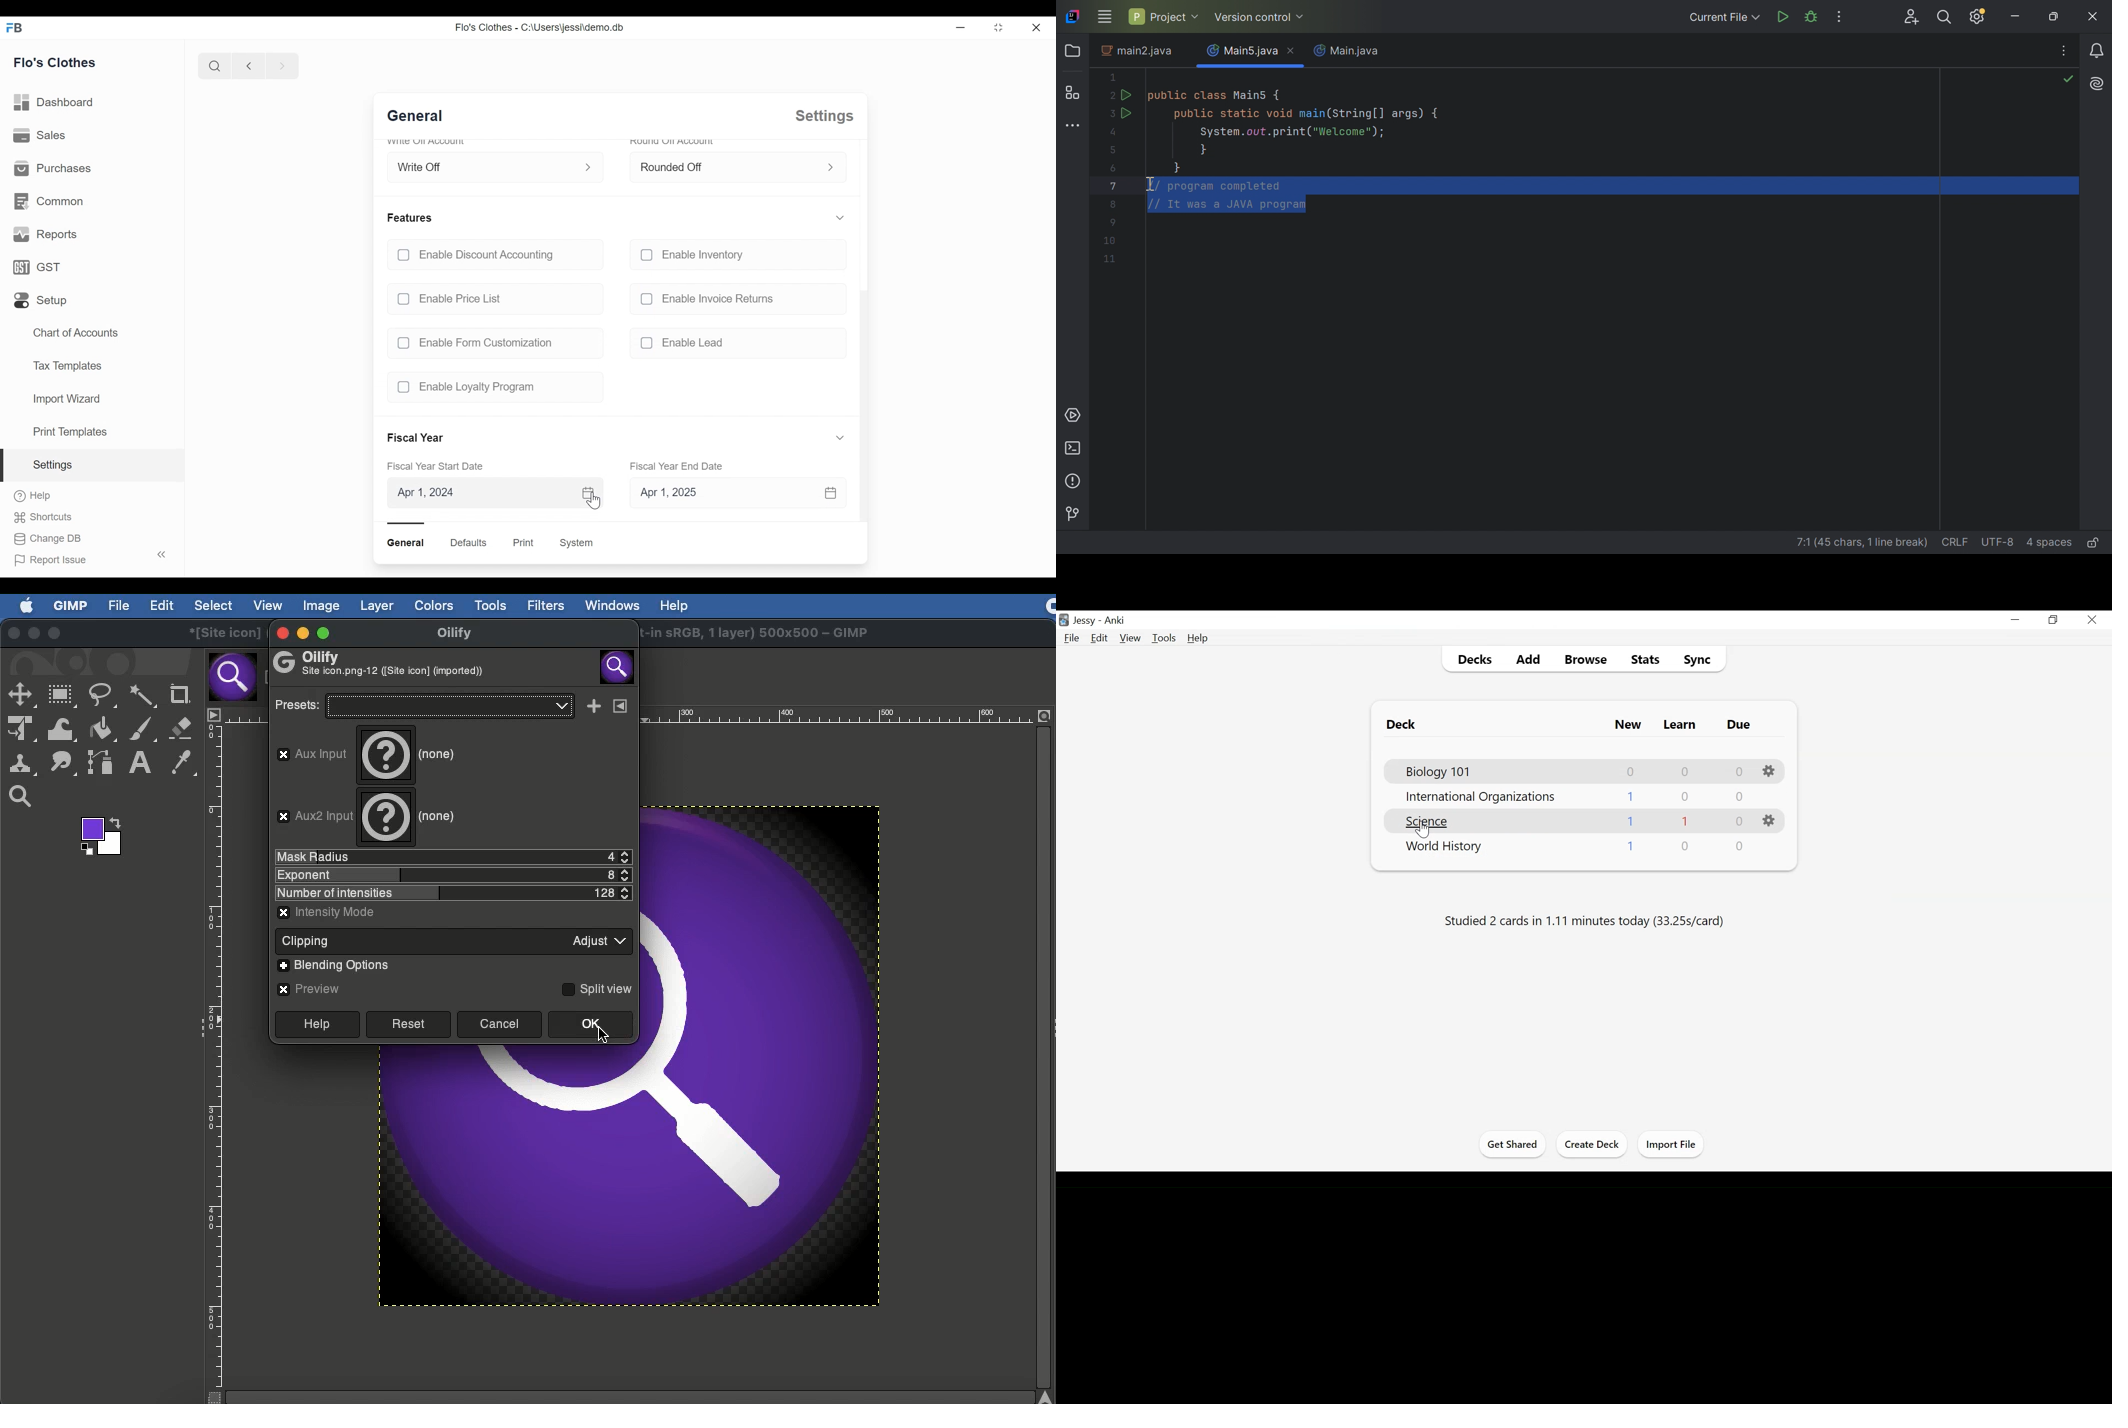 The image size is (2128, 1428). Describe the element at coordinates (51, 203) in the screenshot. I see `Common` at that location.